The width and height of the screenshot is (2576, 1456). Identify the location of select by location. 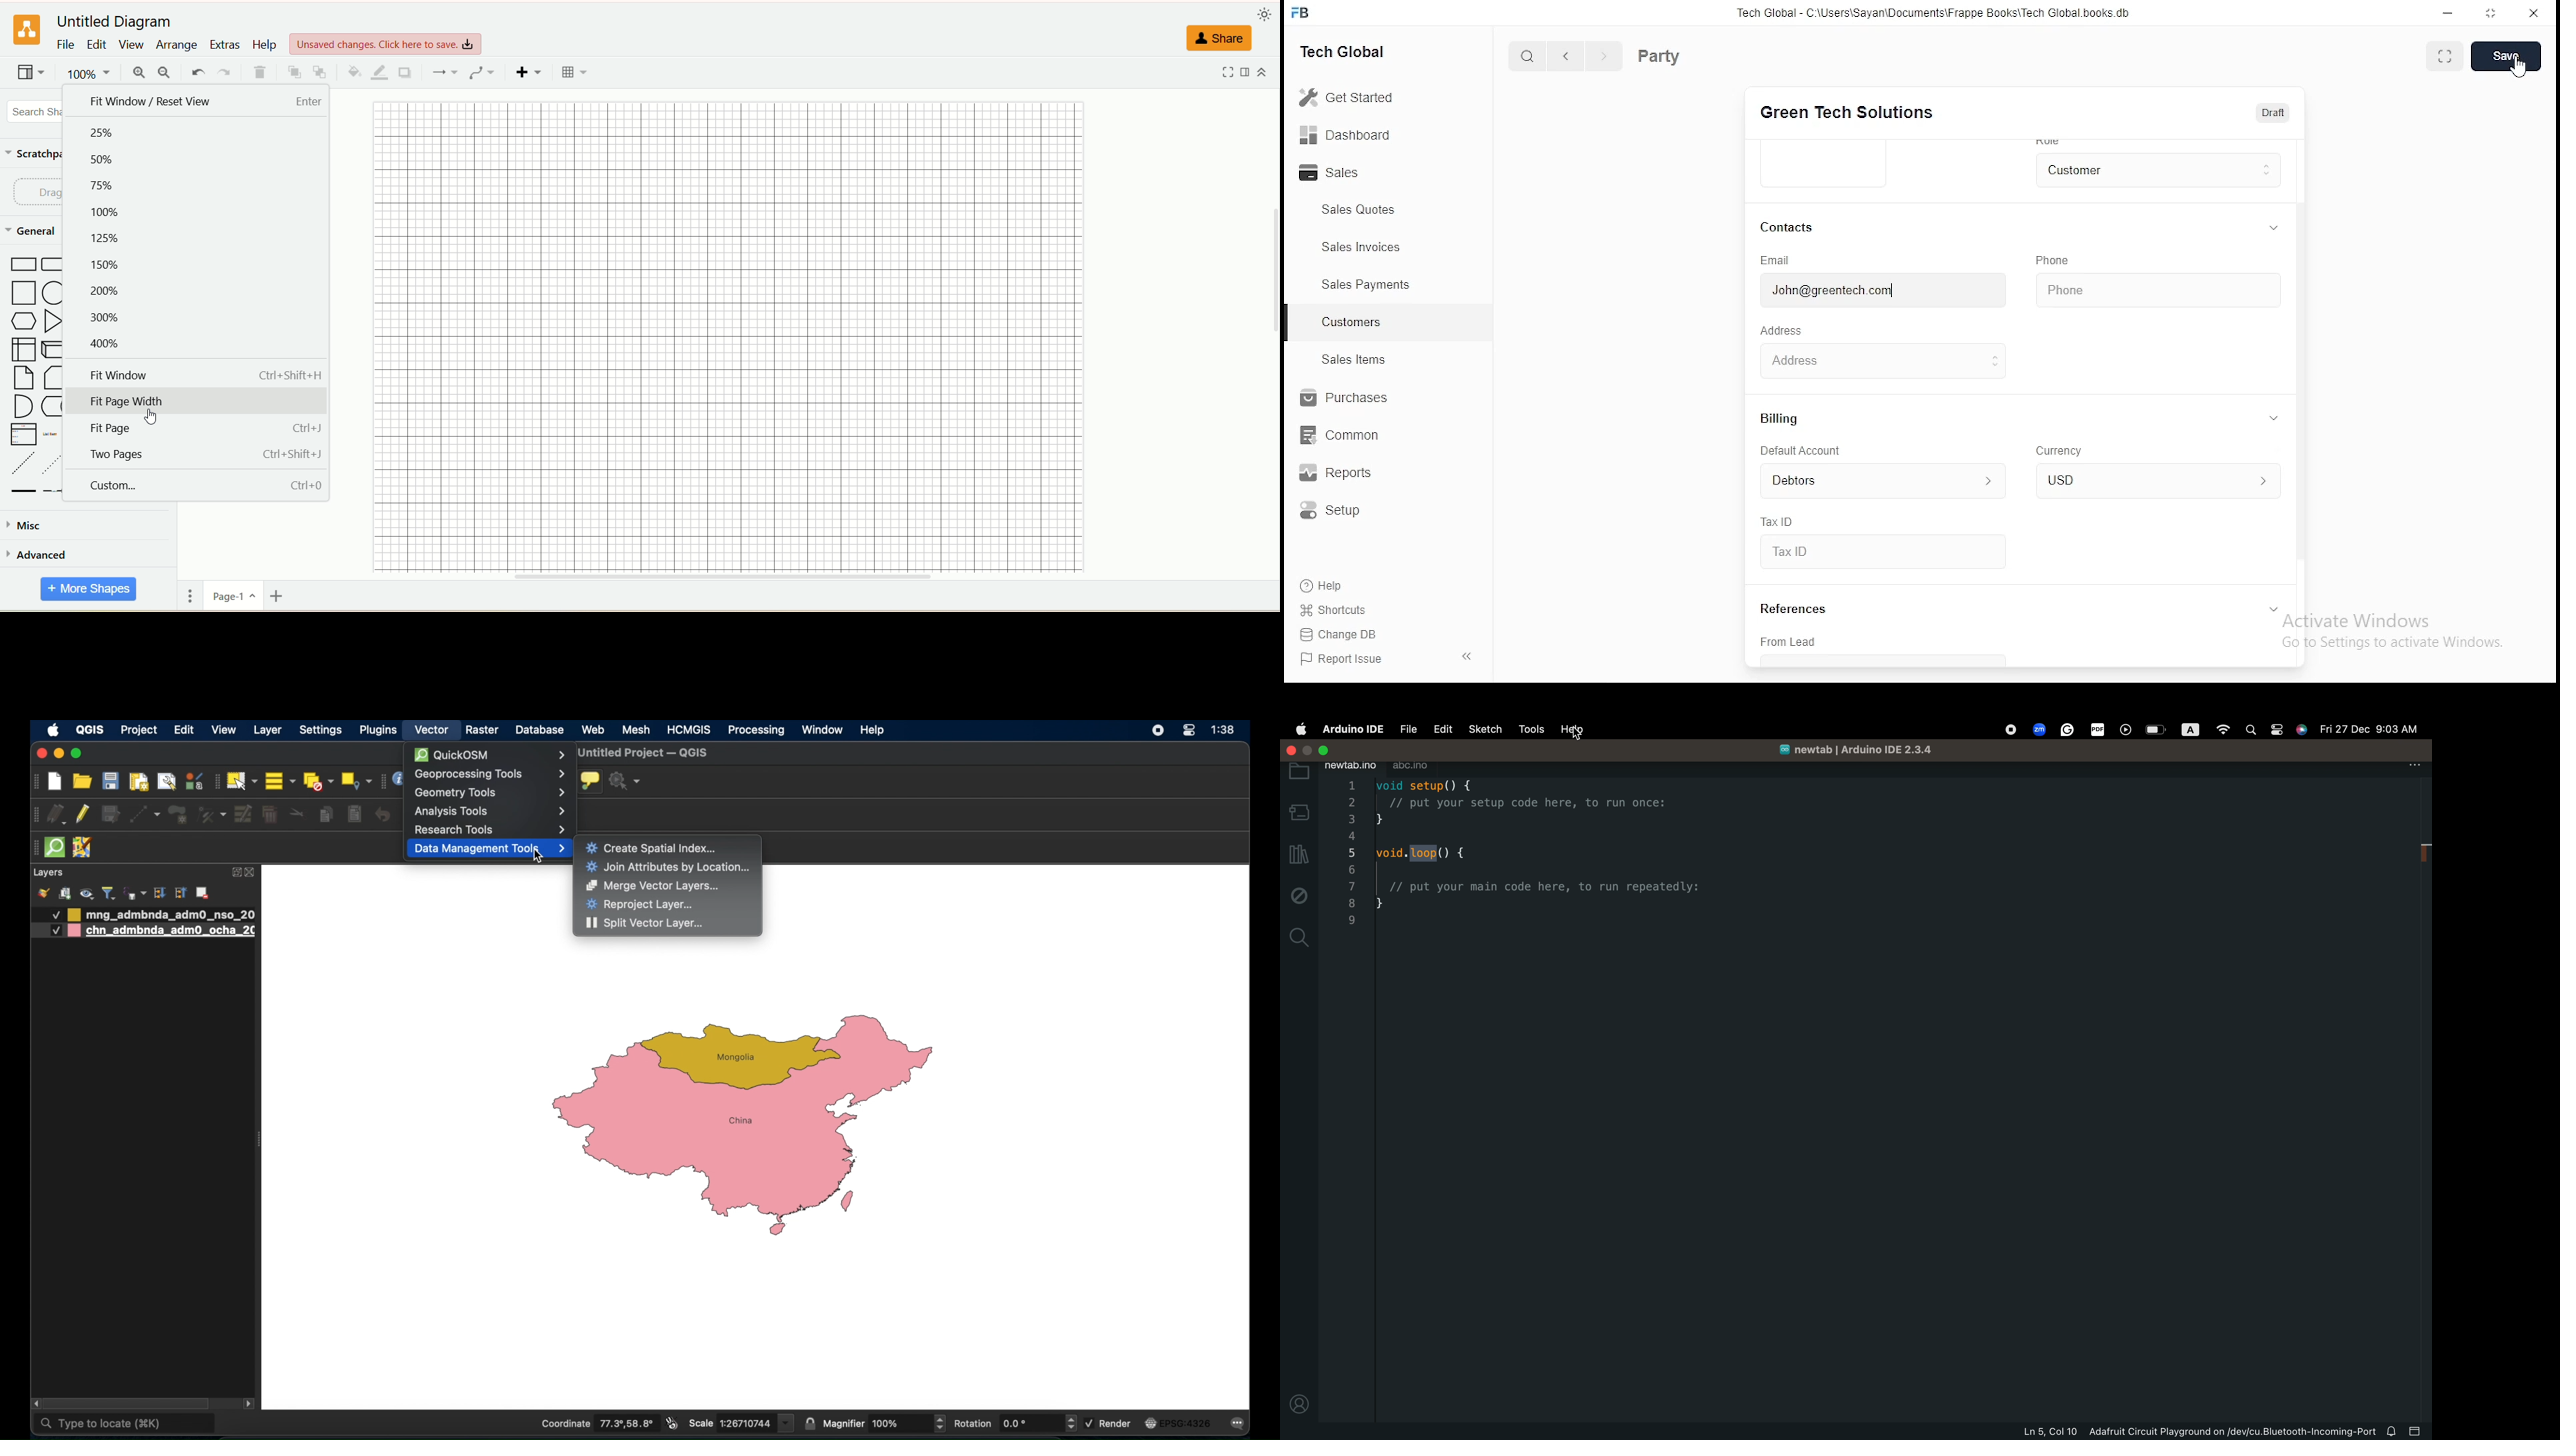
(355, 781).